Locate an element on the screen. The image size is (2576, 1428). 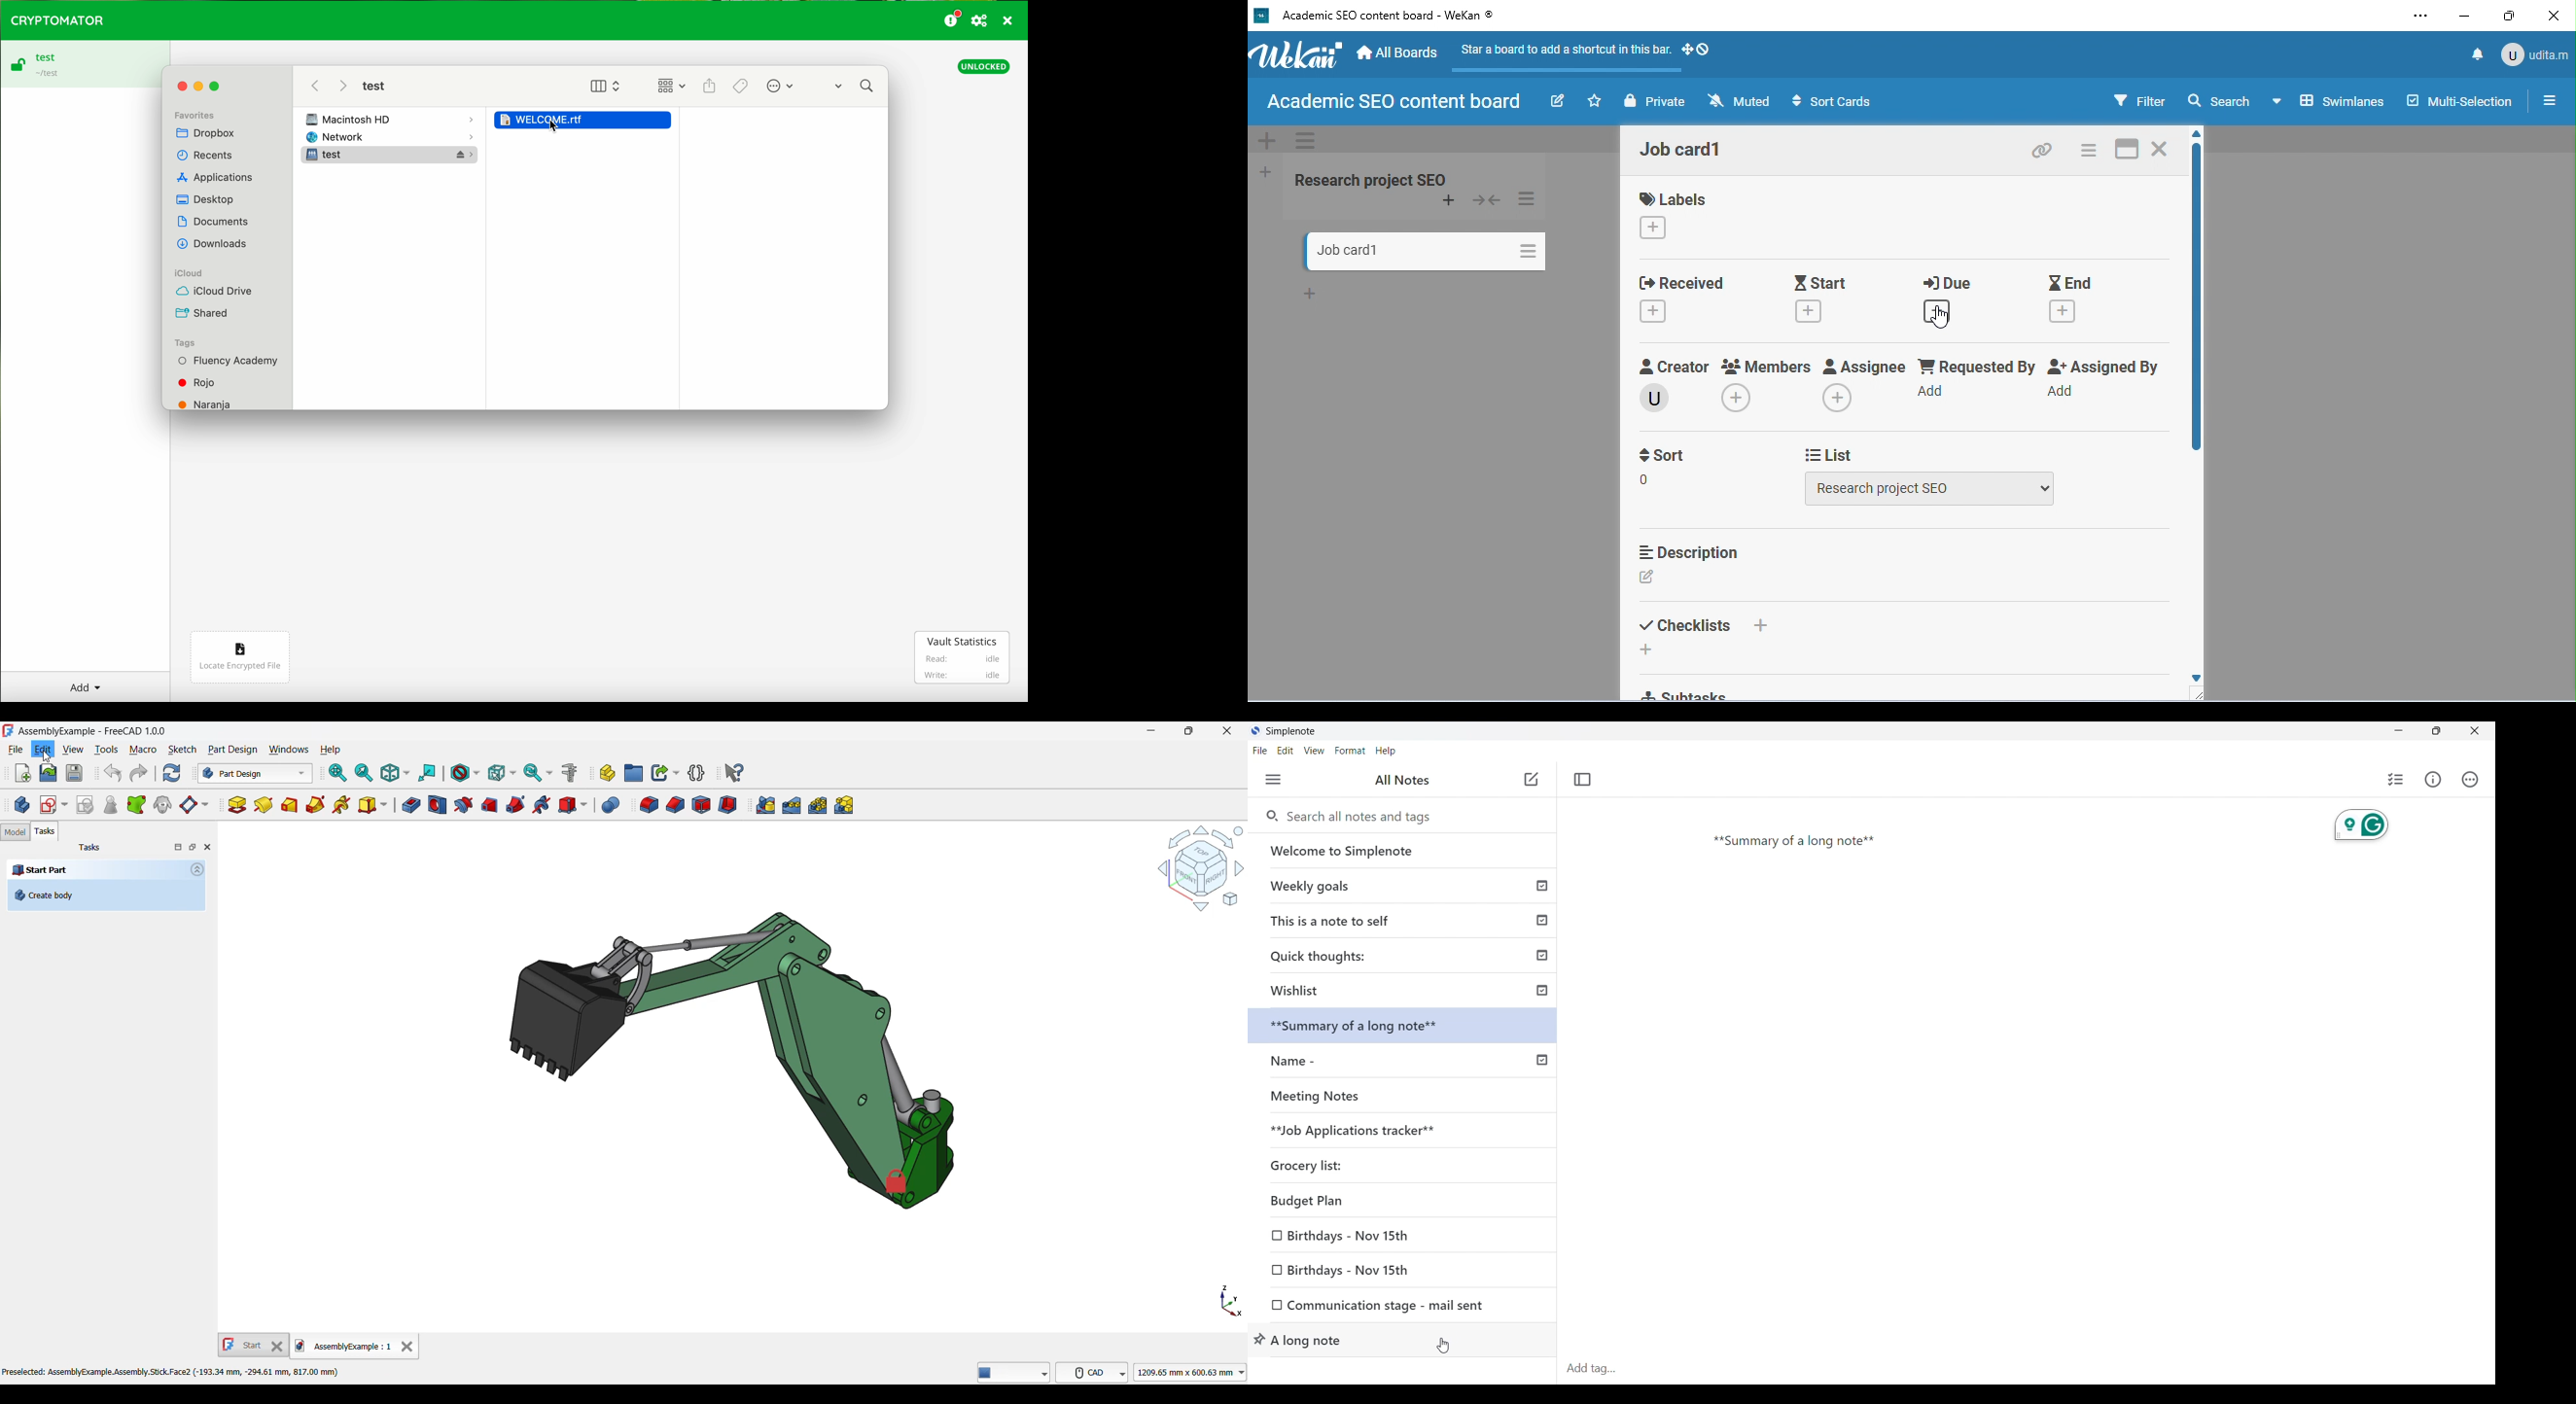
Grocery list: is located at coordinates (1323, 1164).